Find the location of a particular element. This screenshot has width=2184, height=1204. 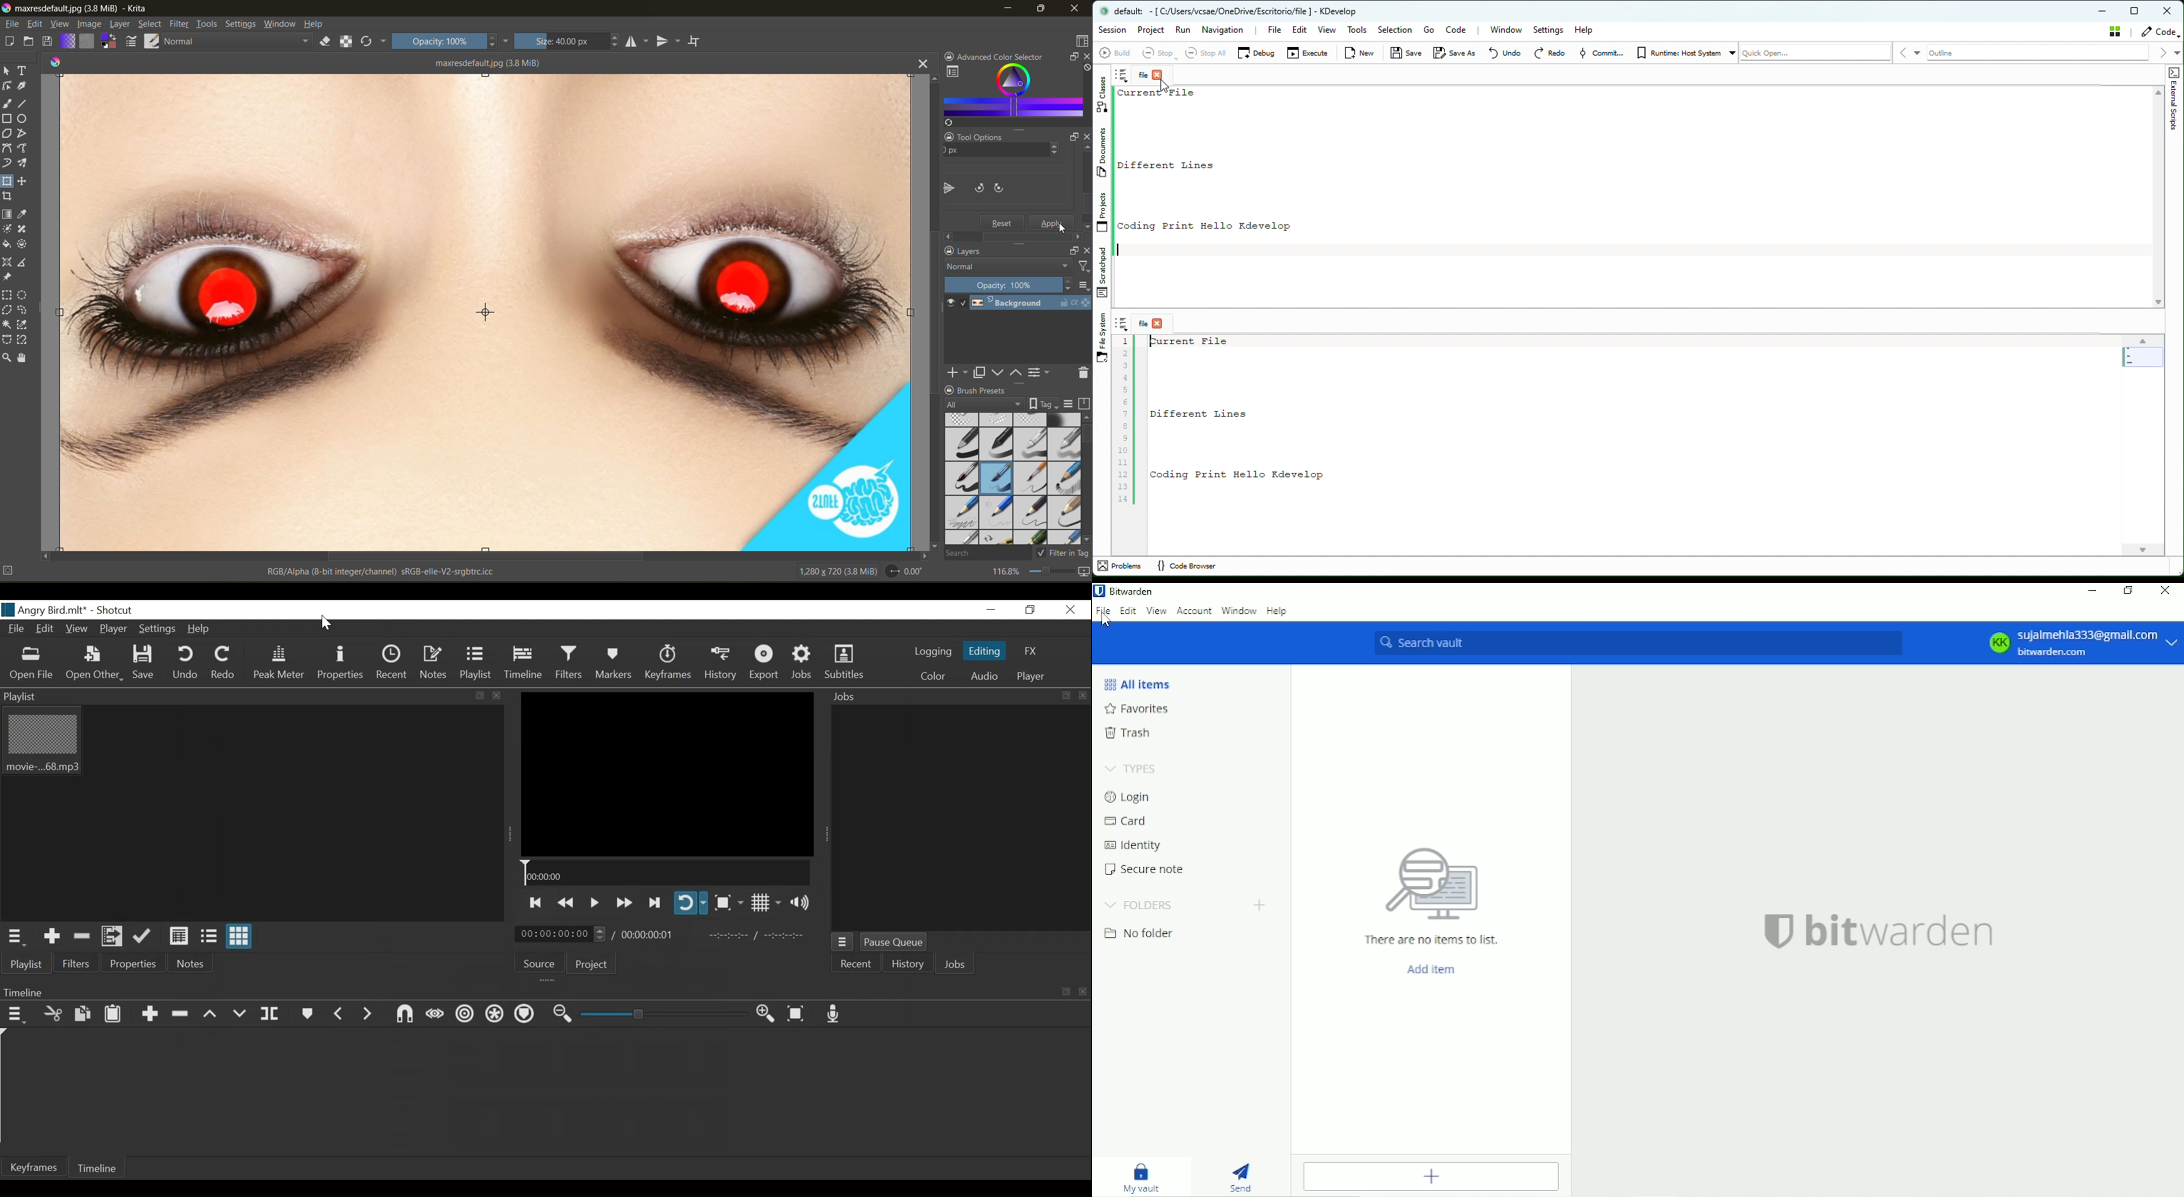

opacity is located at coordinates (1009, 284).